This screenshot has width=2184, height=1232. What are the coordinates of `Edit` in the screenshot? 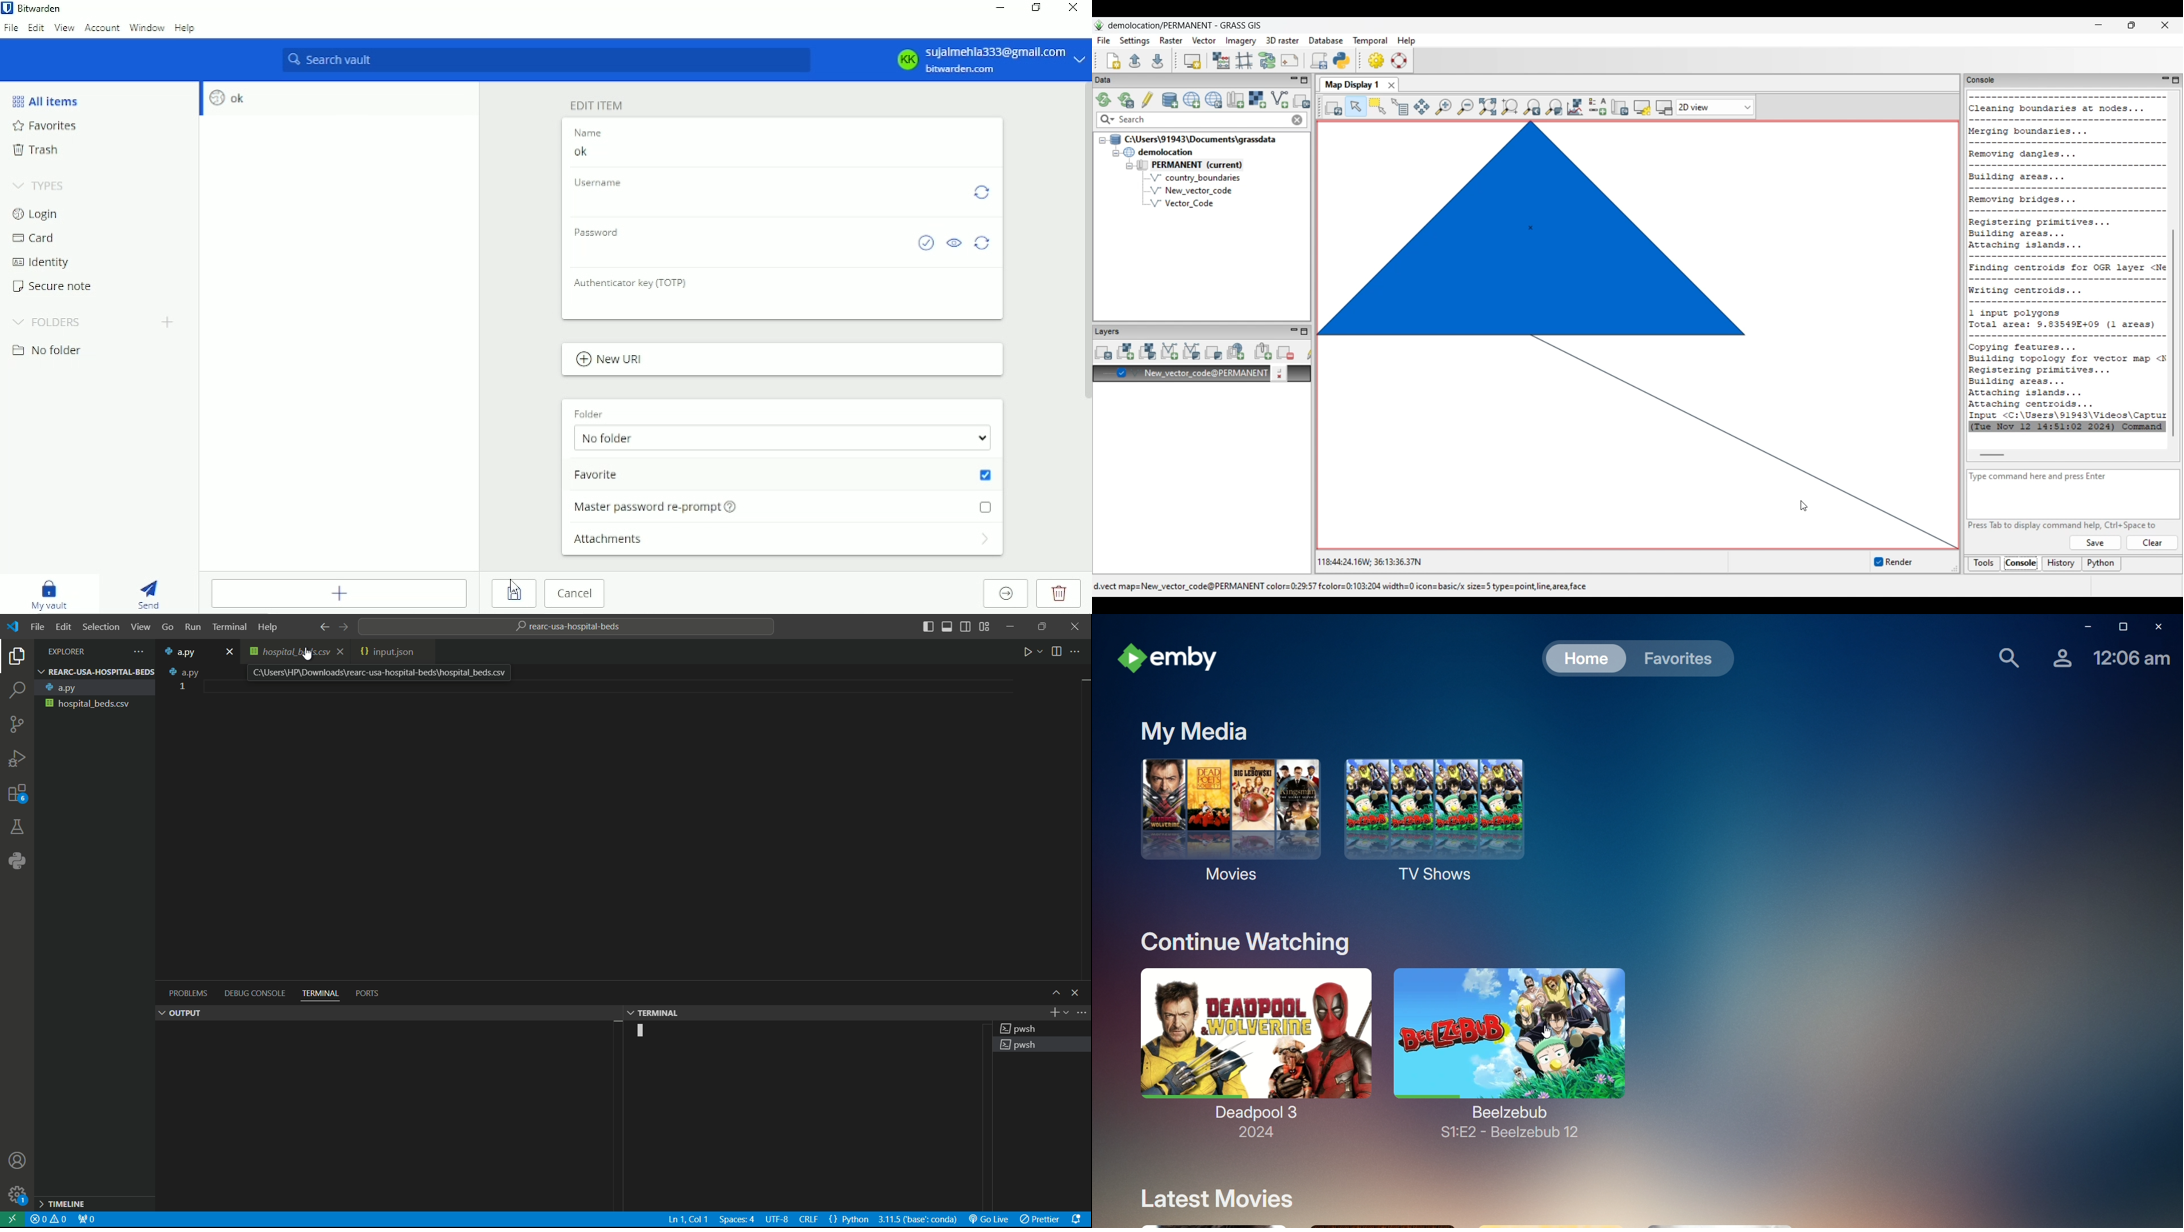 It's located at (36, 29).